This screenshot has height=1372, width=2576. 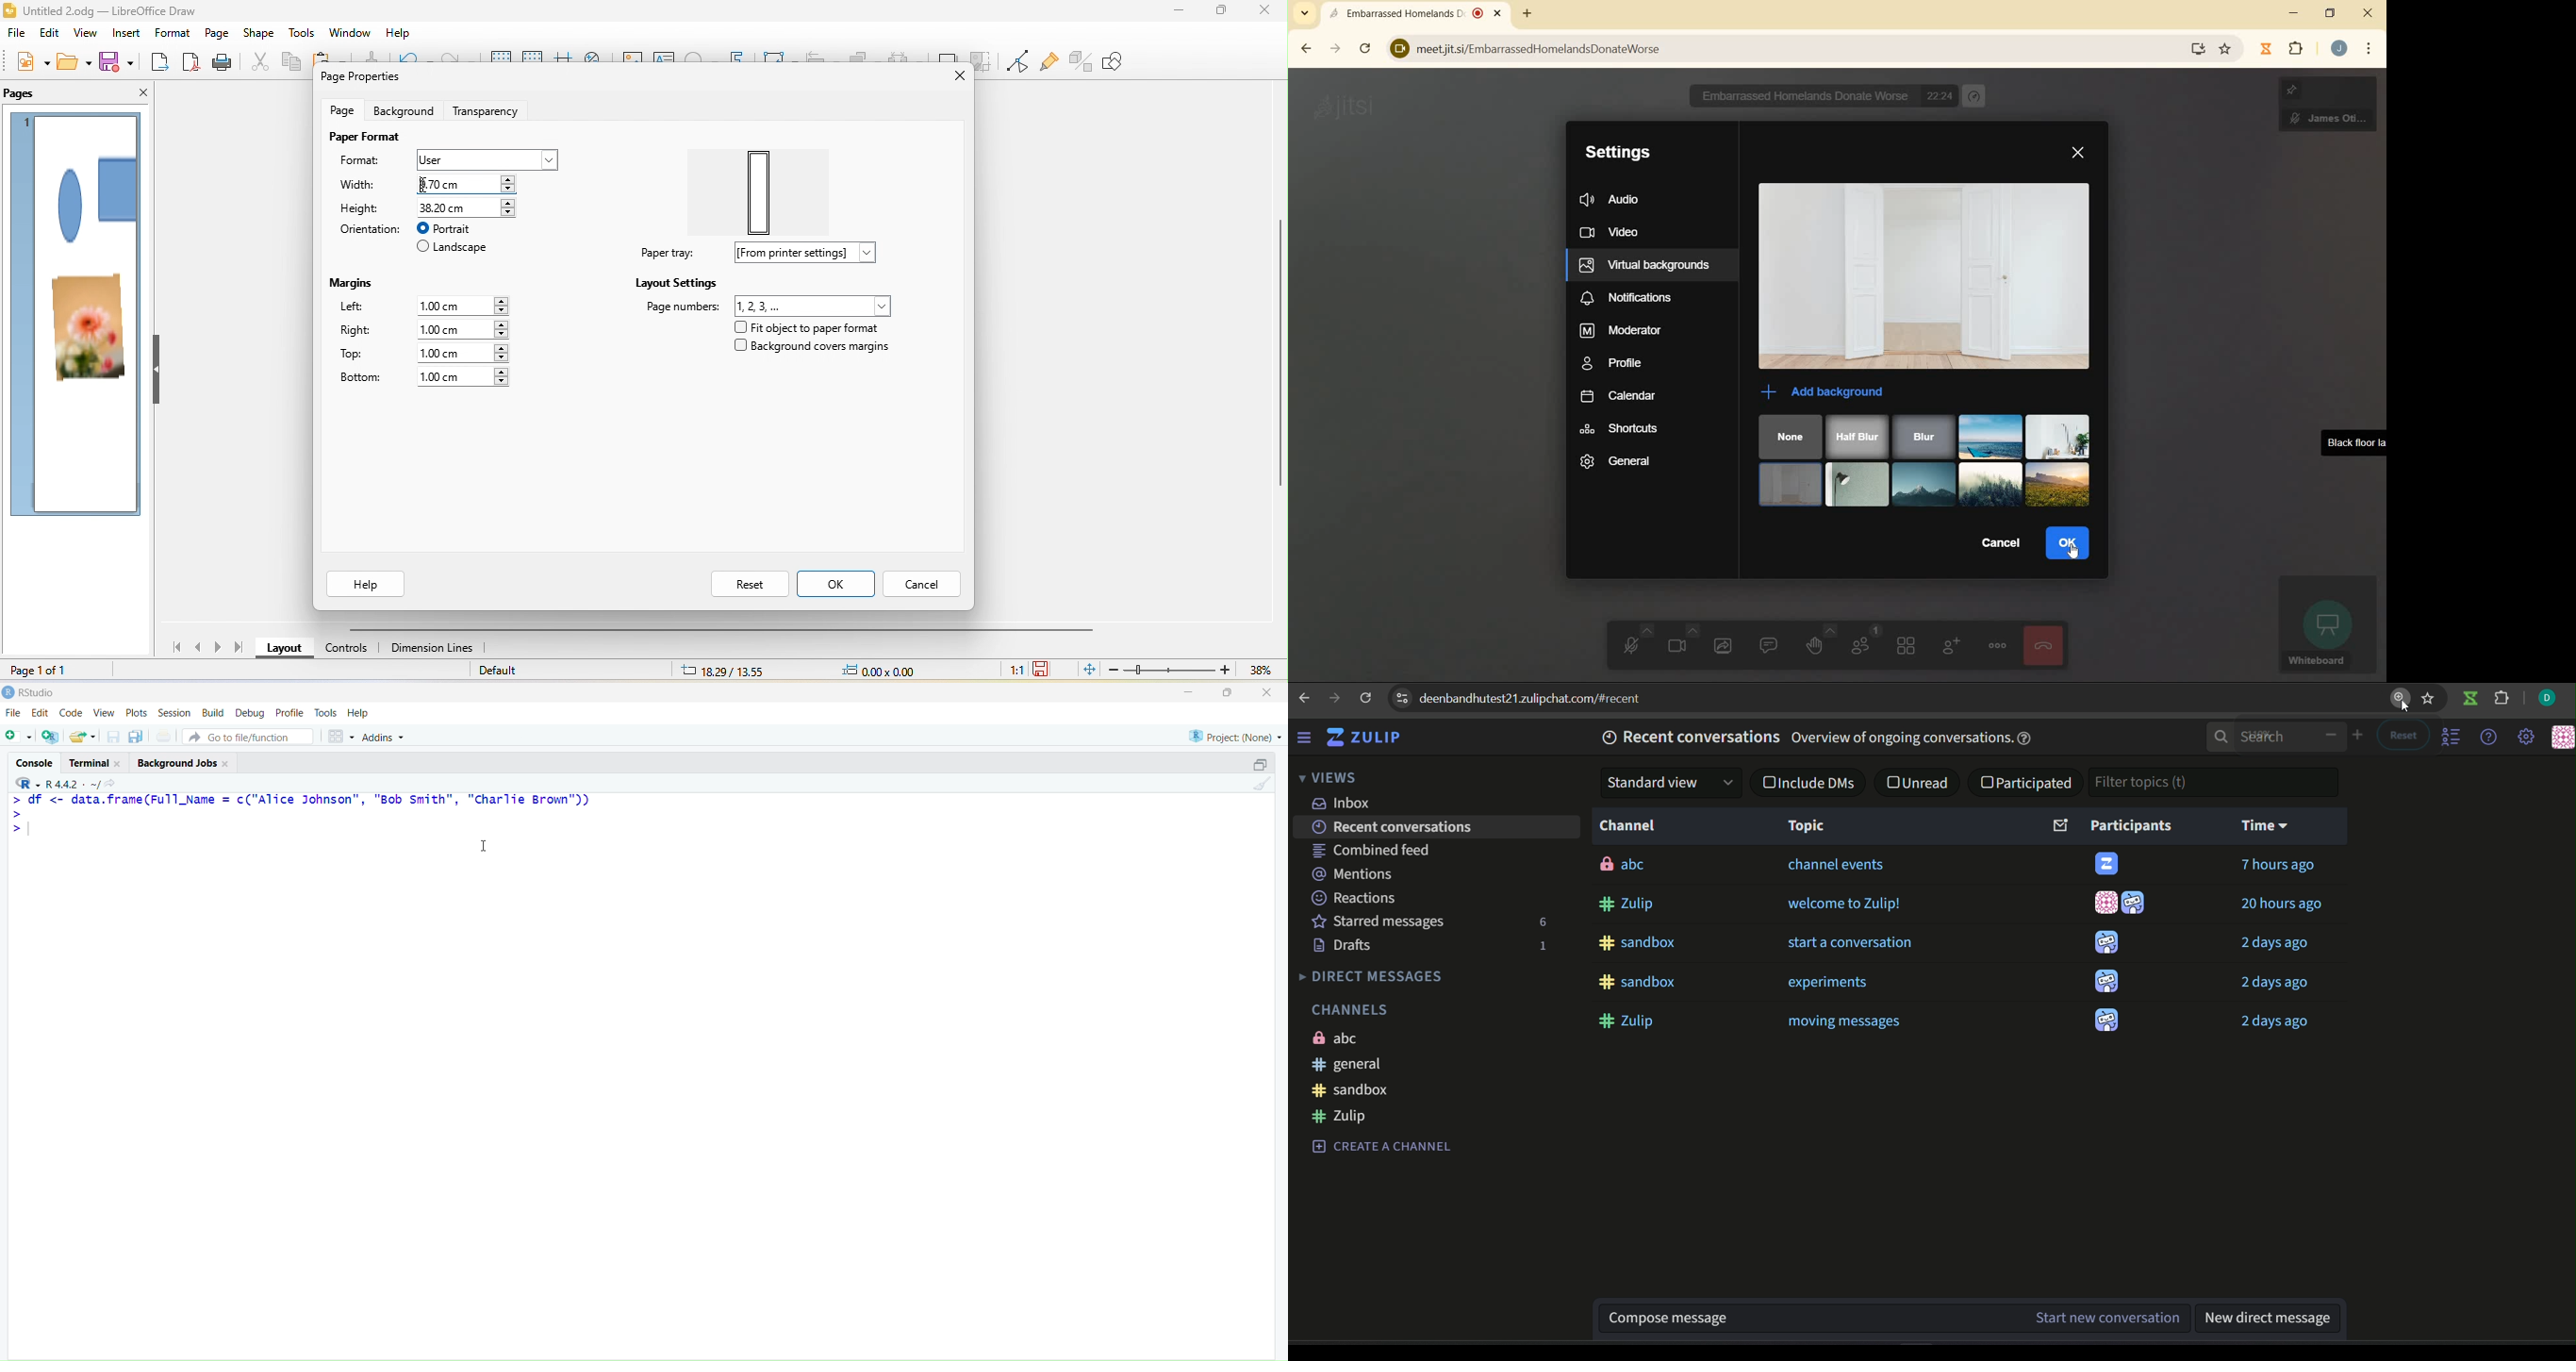 I want to click on 1.00 cm, so click(x=465, y=352).